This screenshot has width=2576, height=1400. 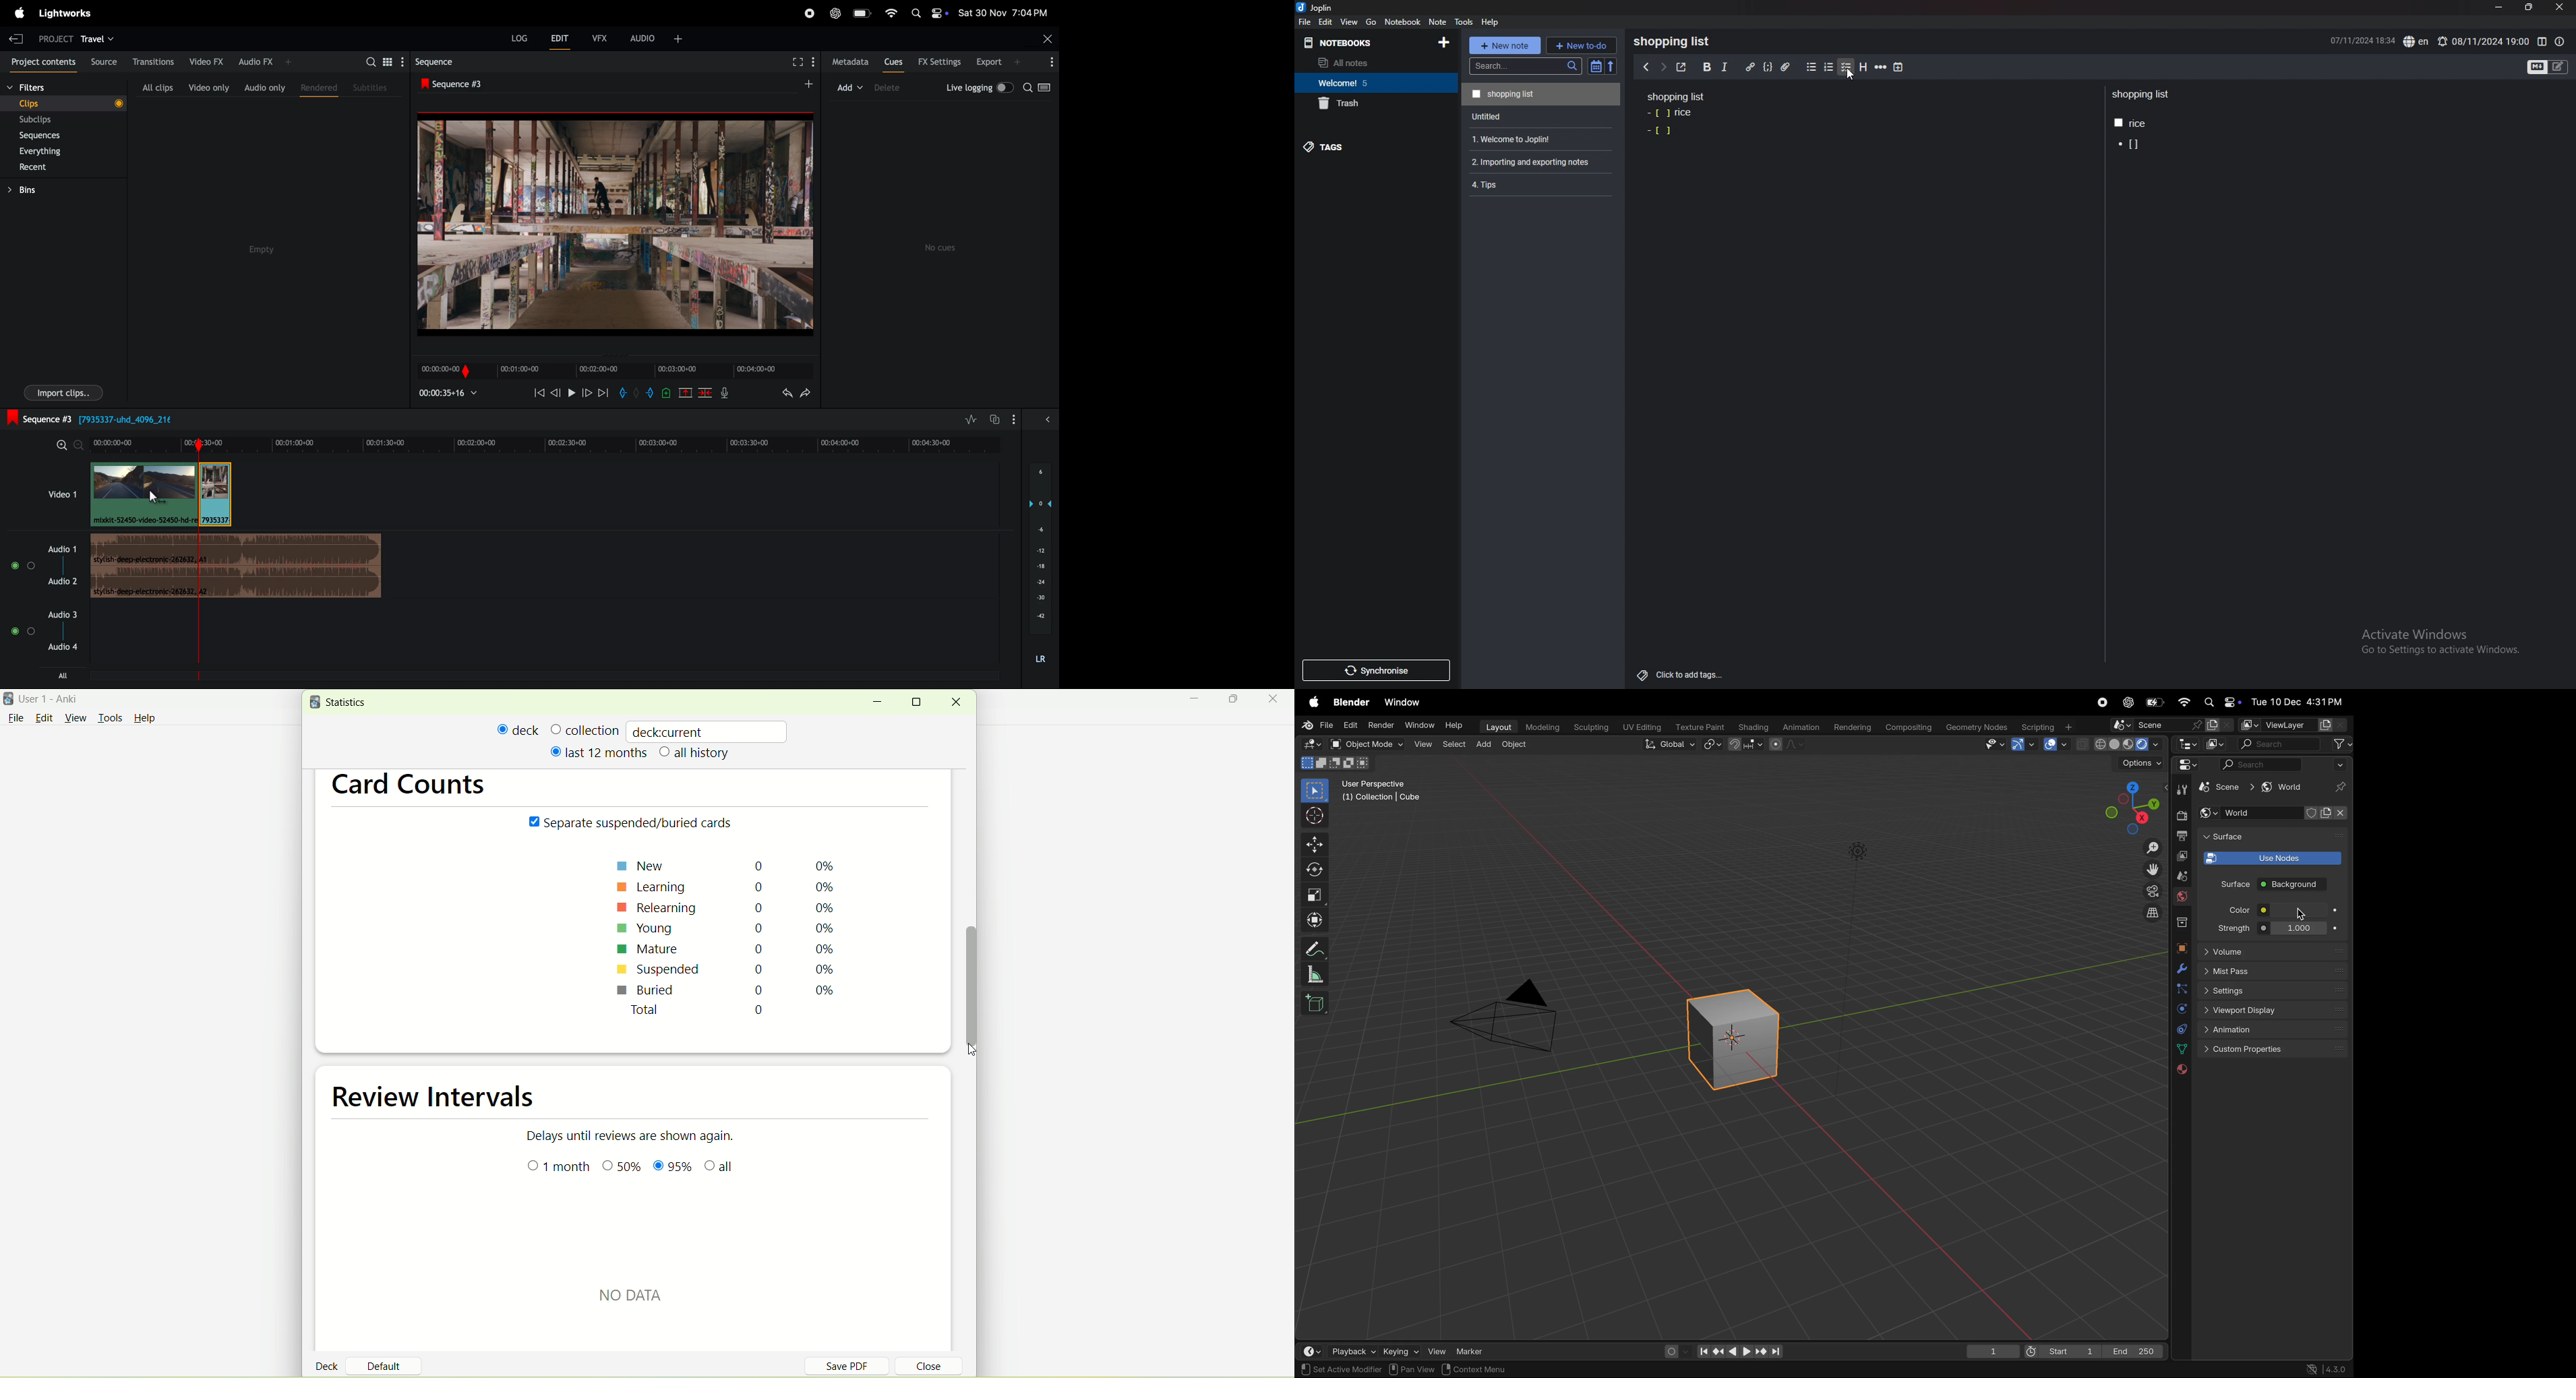 What do you see at coordinates (2026, 744) in the screenshot?
I see `show gimzo` at bounding box center [2026, 744].